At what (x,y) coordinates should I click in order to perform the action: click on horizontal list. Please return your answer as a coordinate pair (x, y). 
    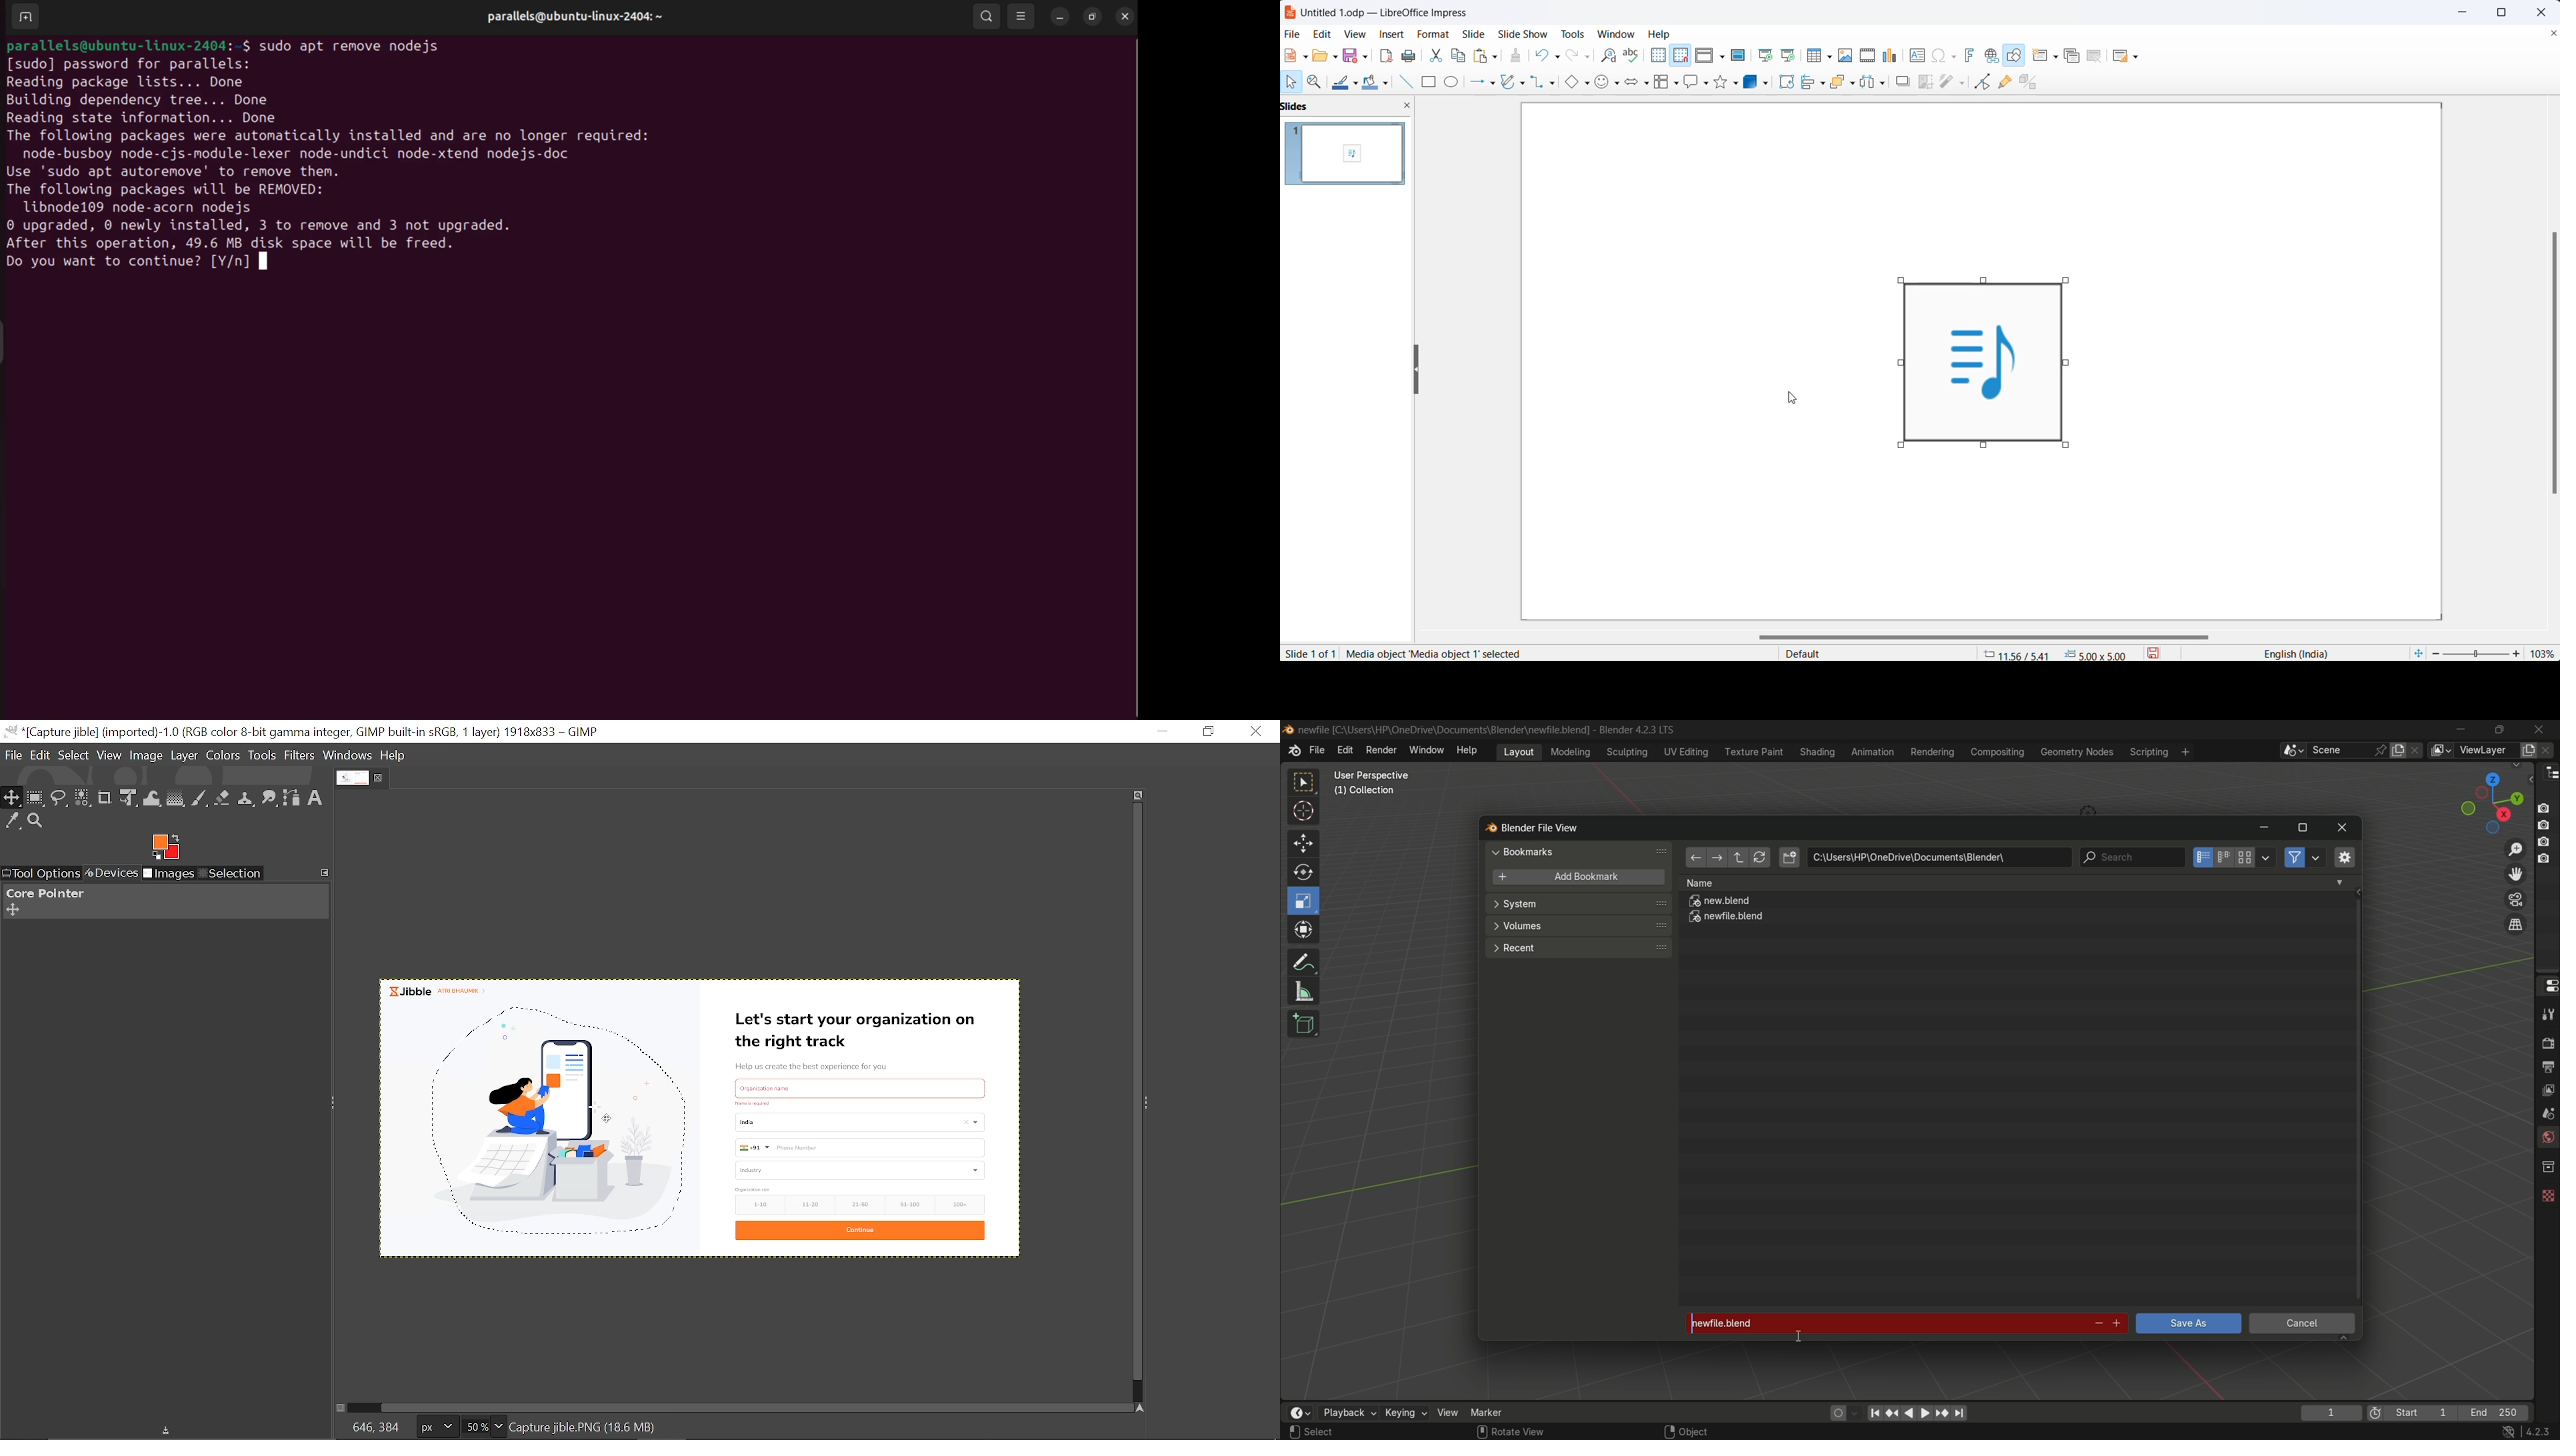
    Looking at the image, I should click on (2223, 857).